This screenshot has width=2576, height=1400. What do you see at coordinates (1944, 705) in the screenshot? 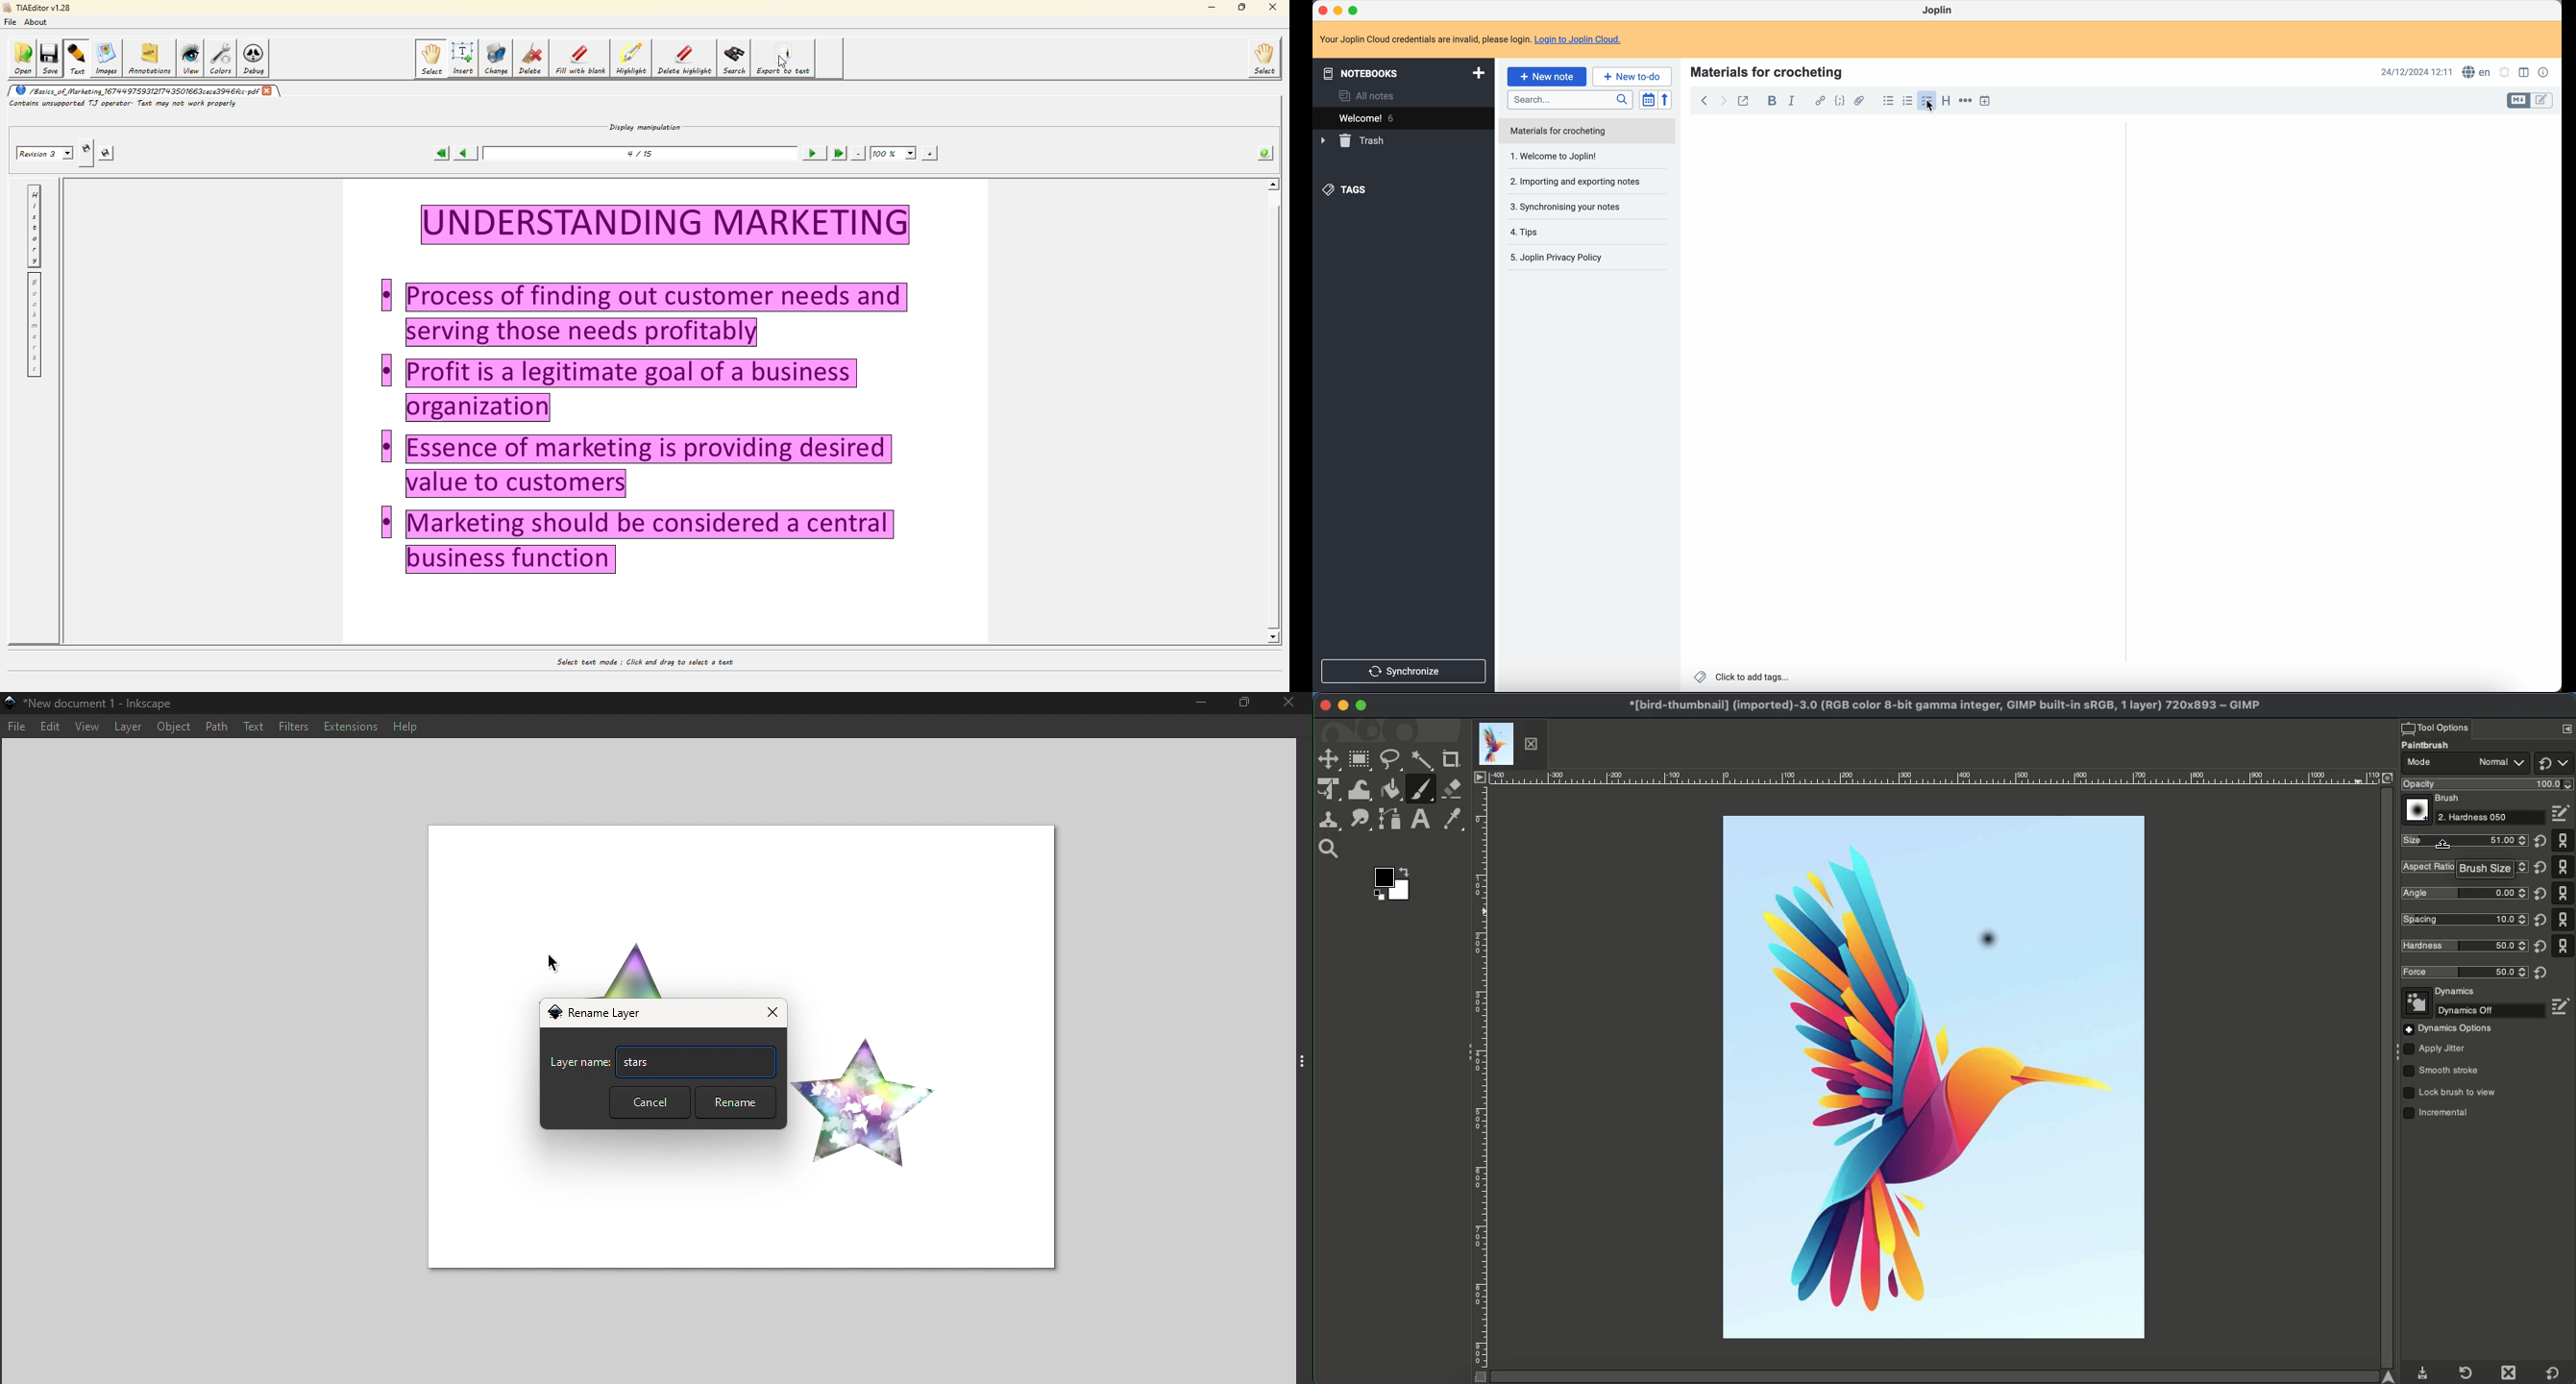
I see `GIMP project` at bounding box center [1944, 705].